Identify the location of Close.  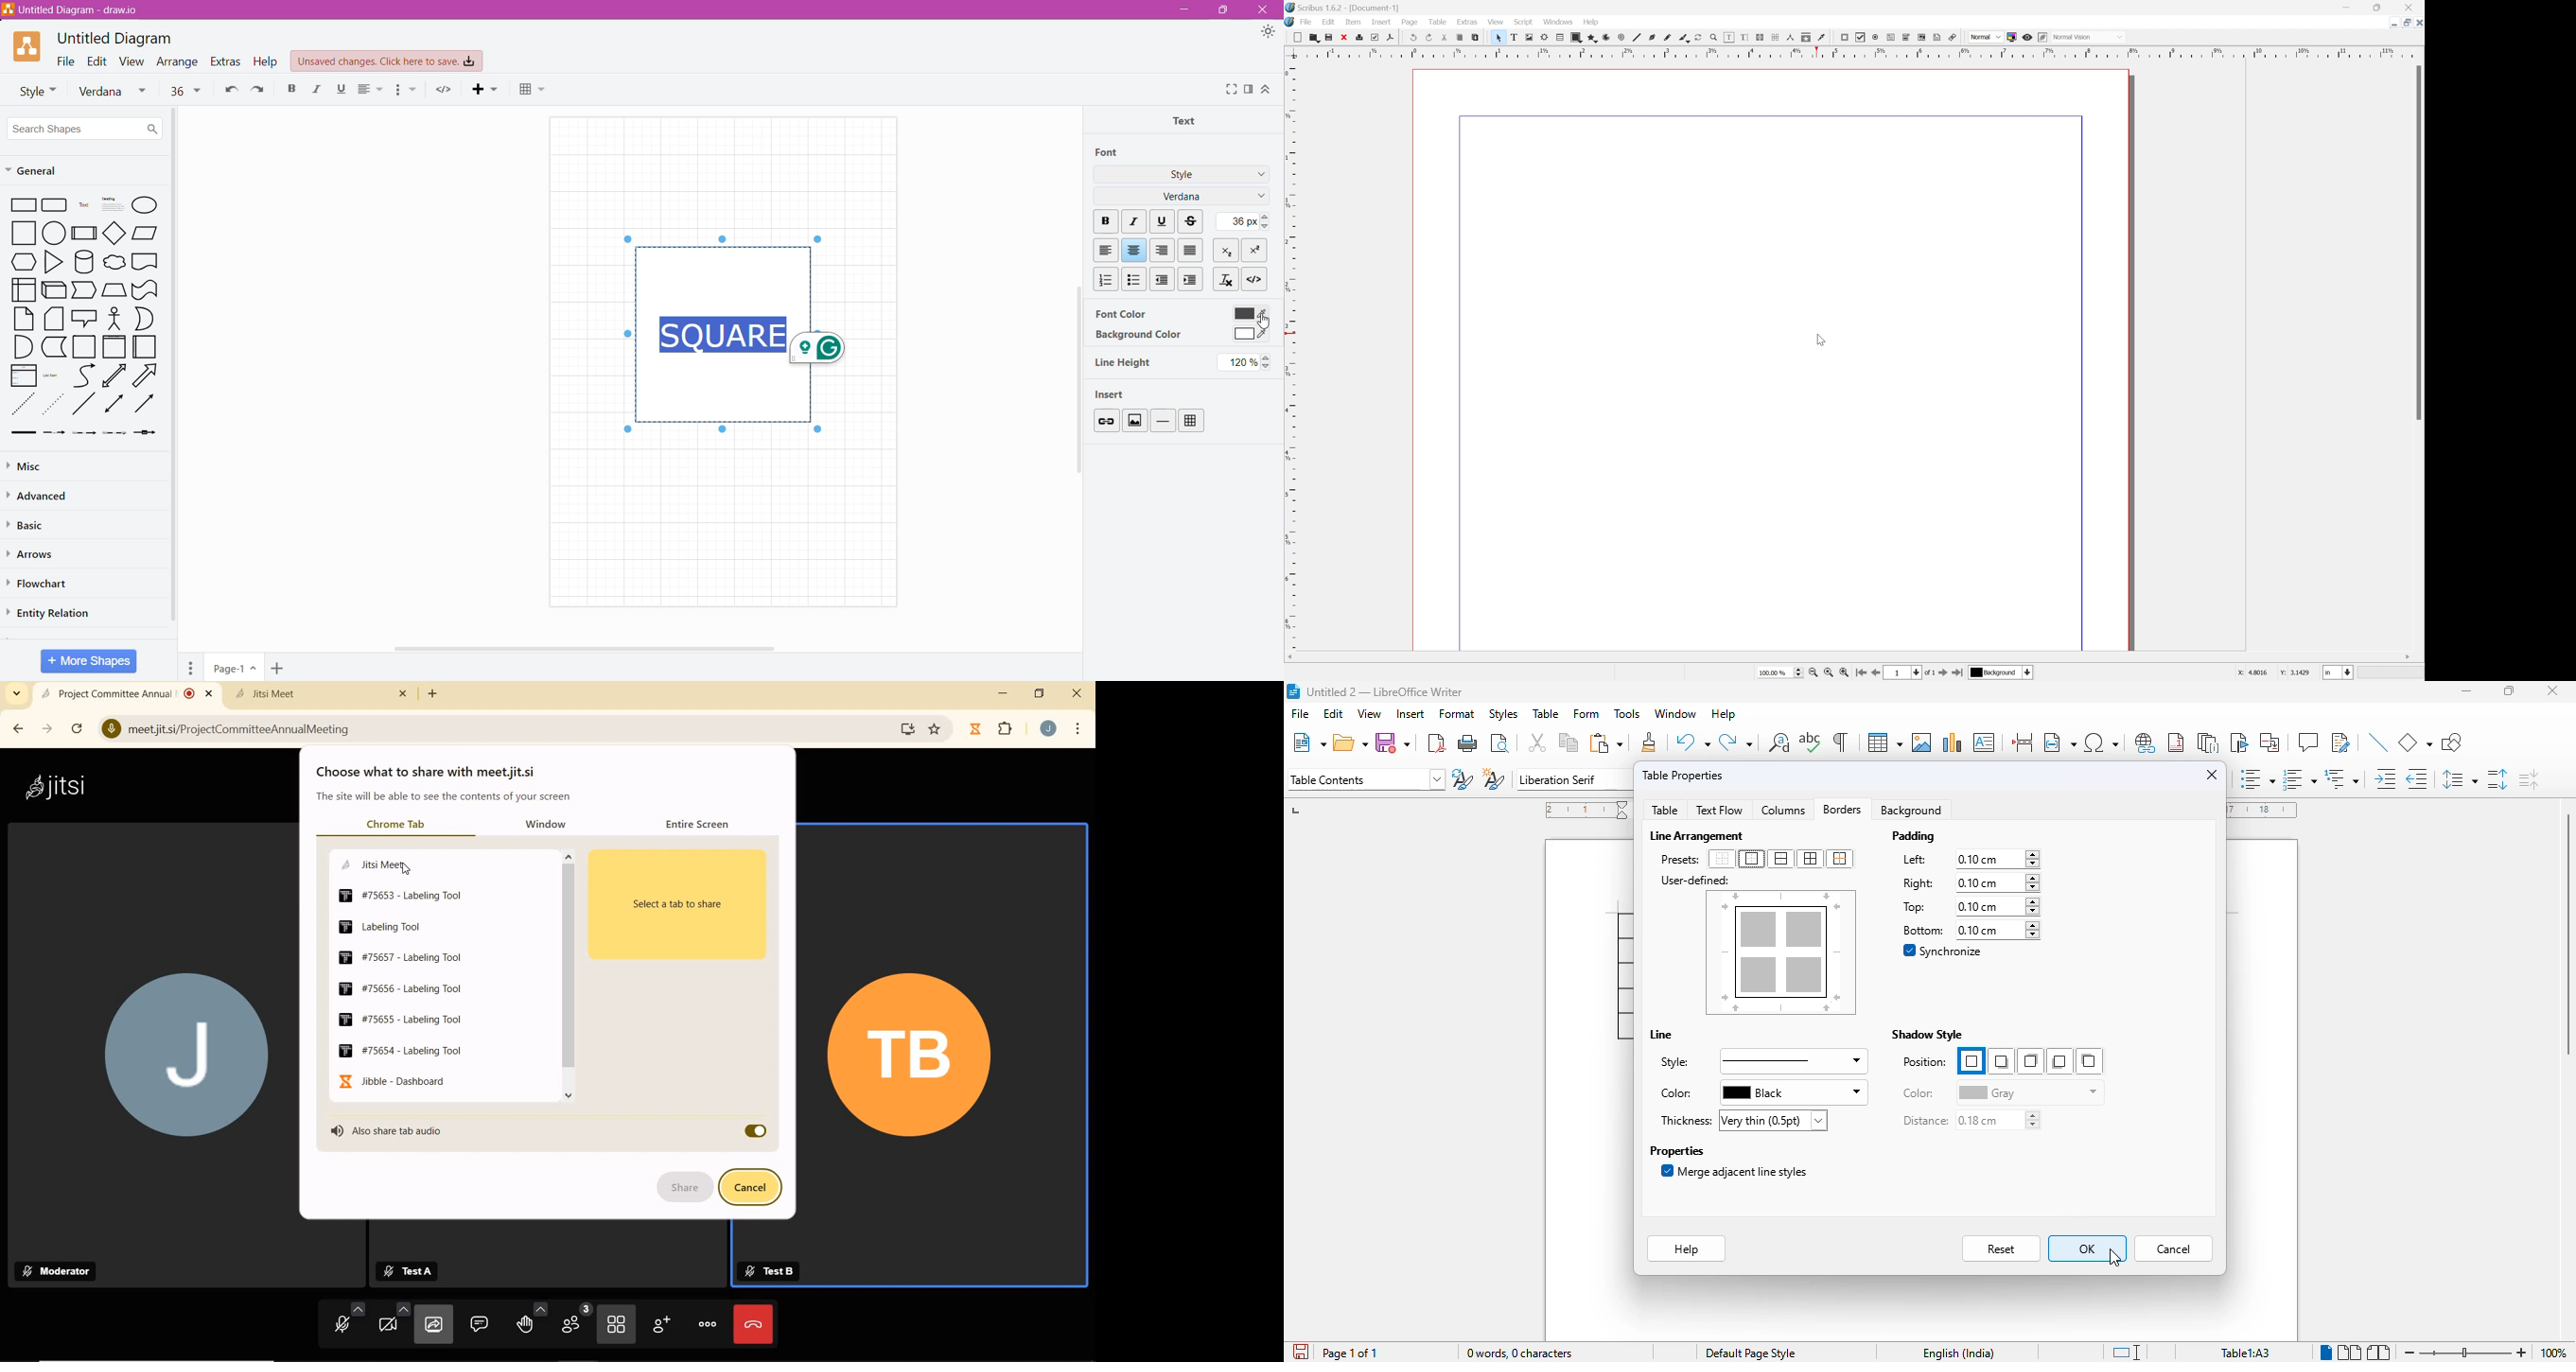
(1262, 9).